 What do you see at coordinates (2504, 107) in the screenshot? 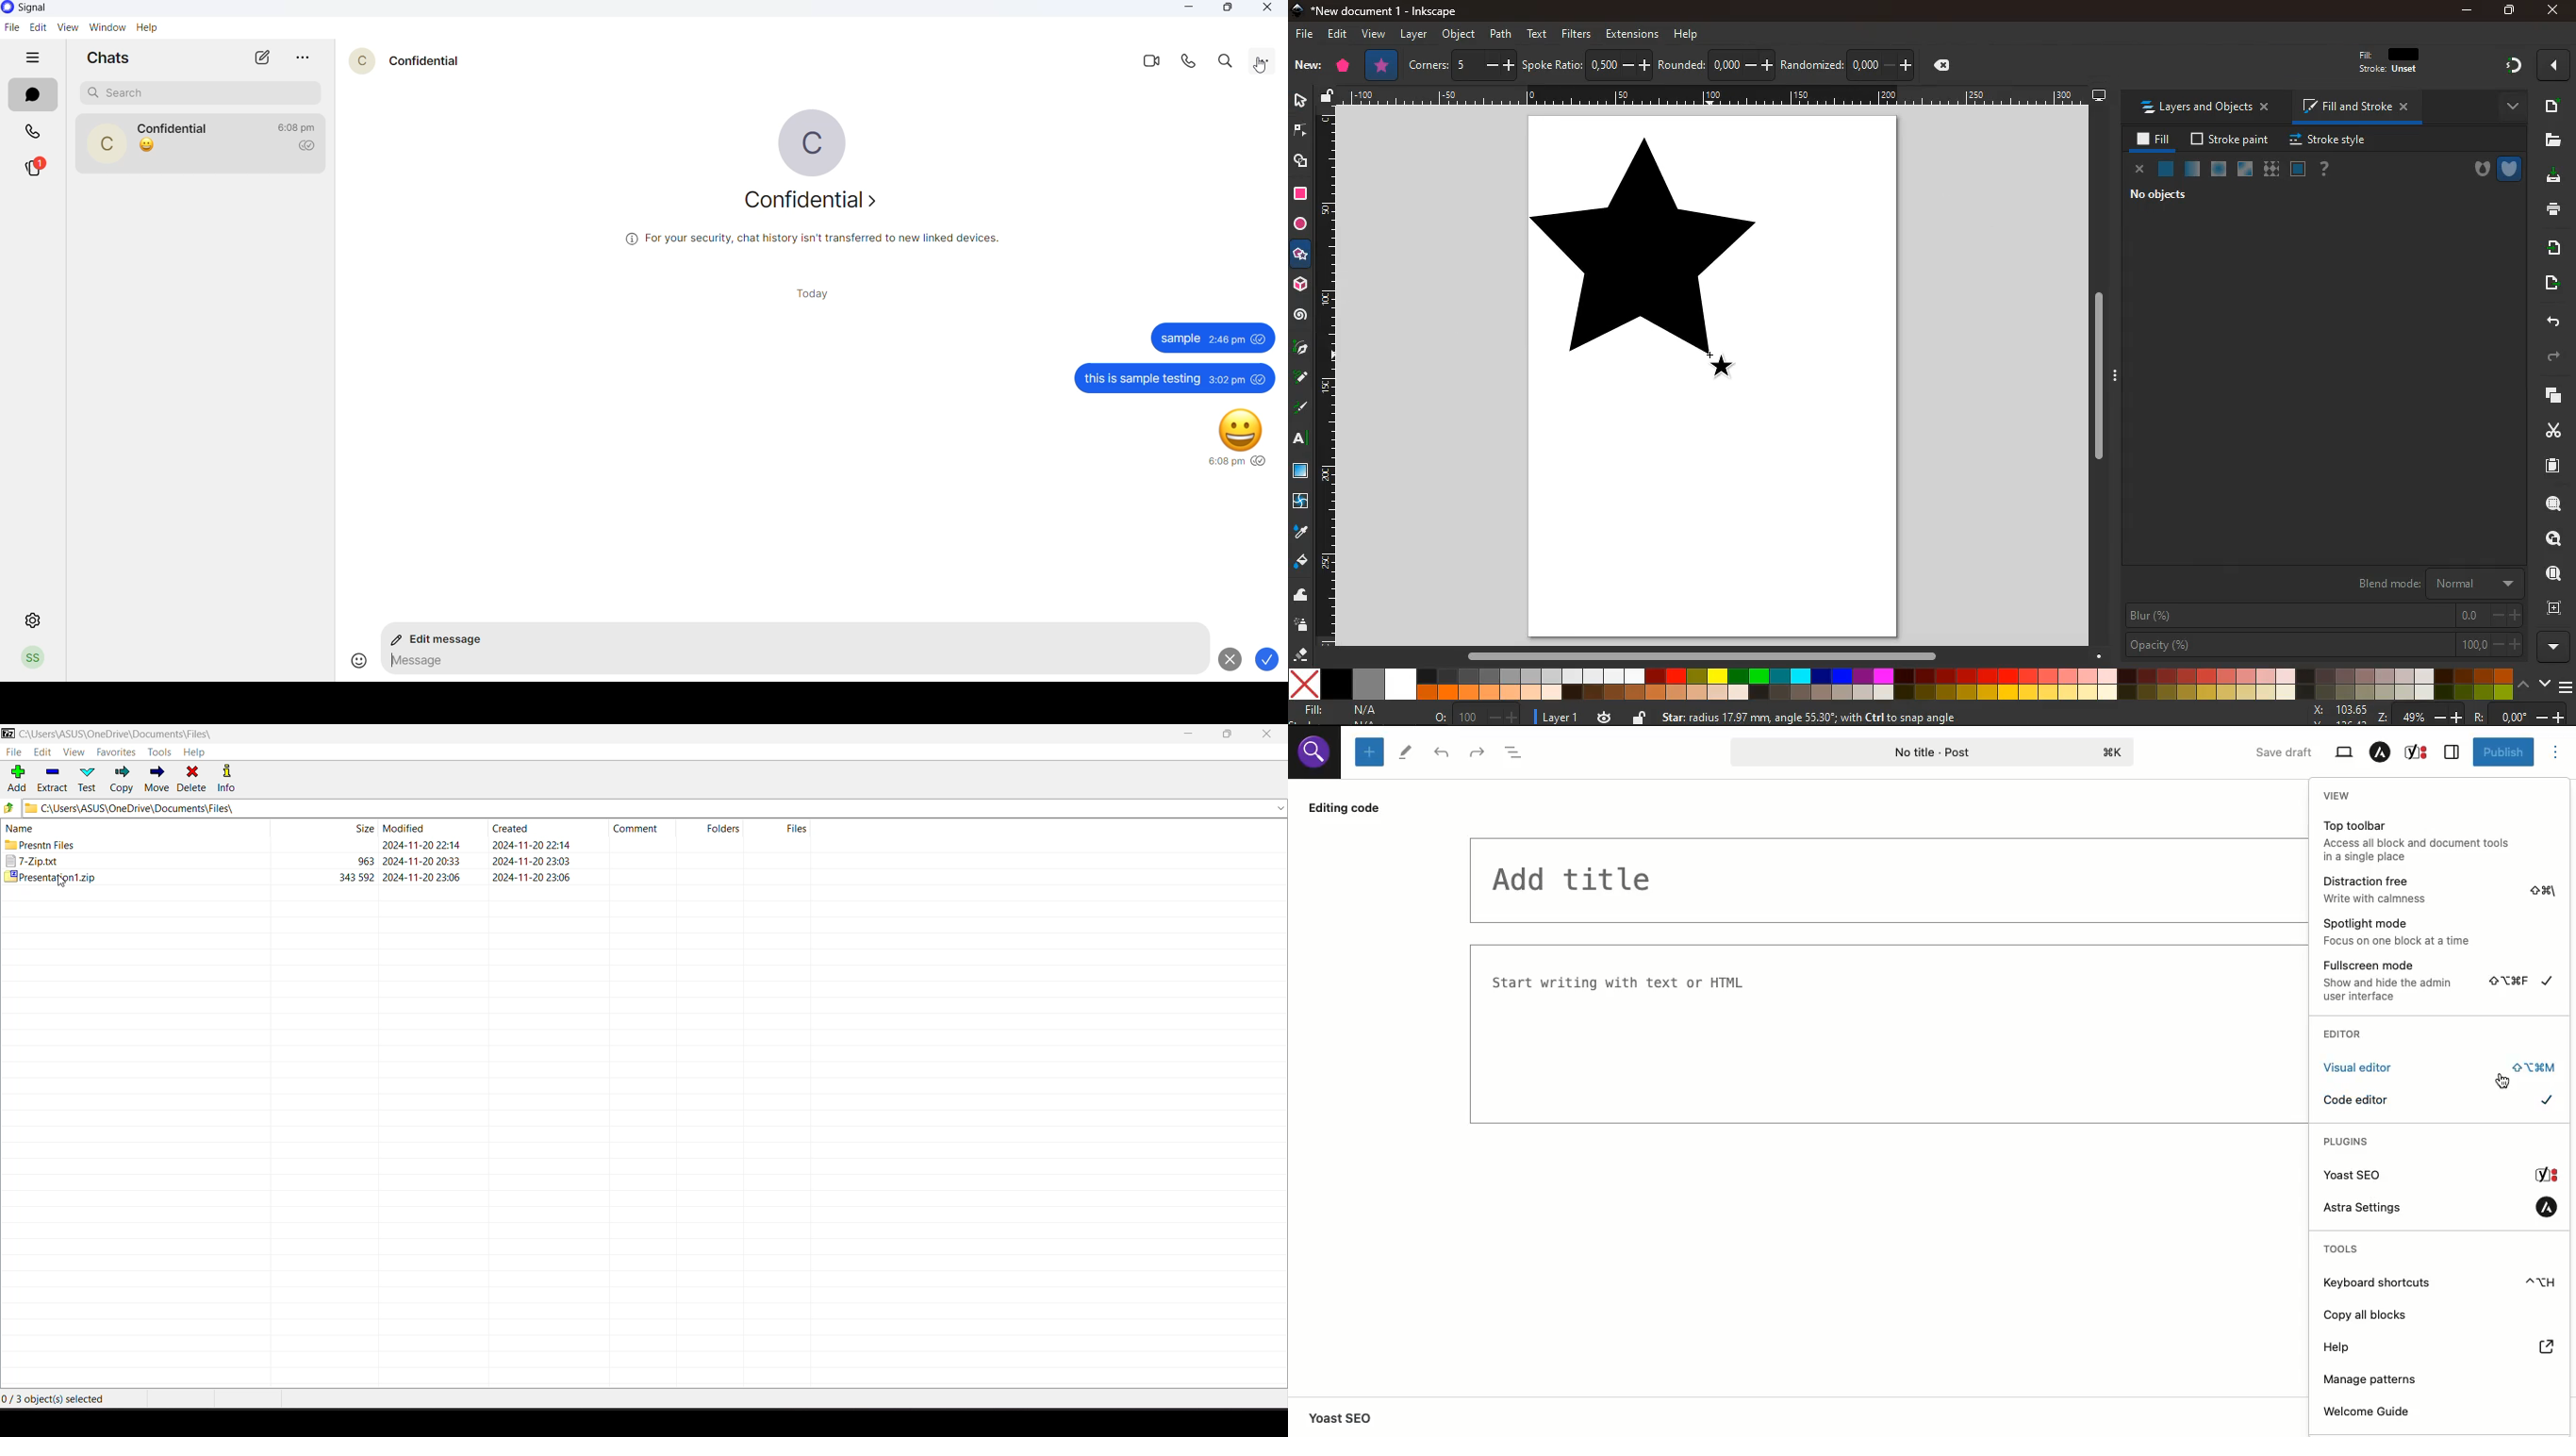
I see `more` at bounding box center [2504, 107].